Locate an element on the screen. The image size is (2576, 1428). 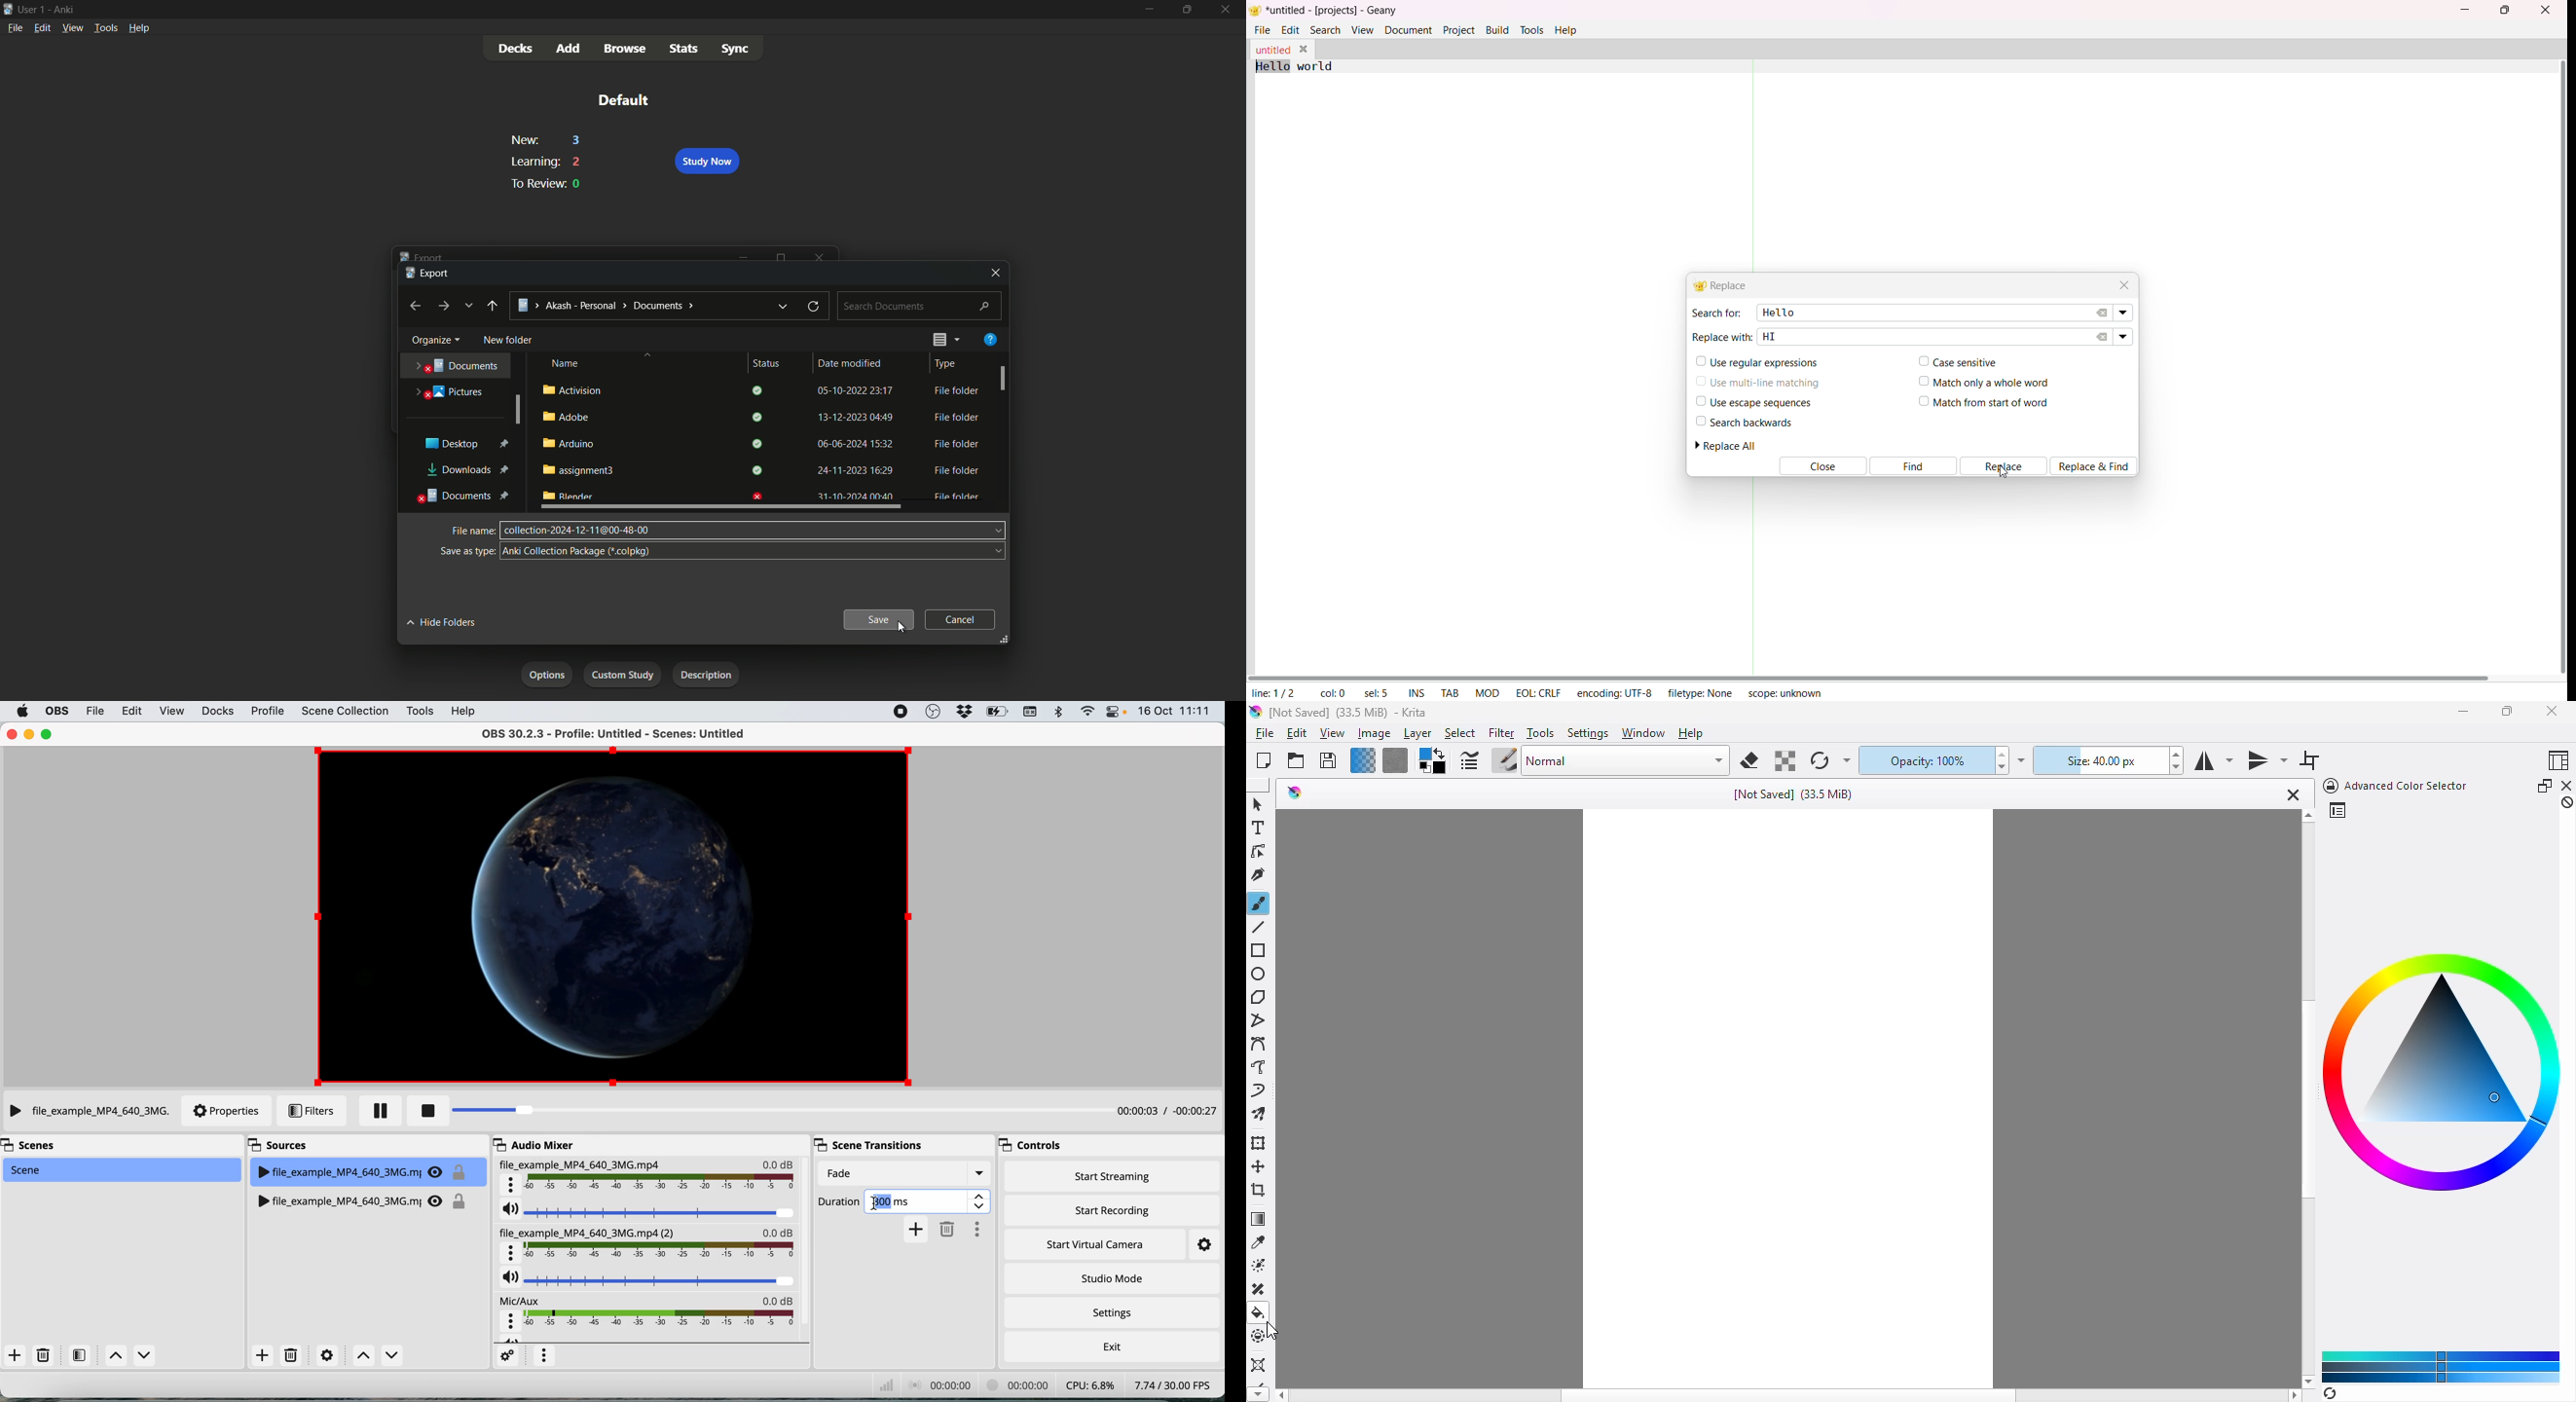
source audio is located at coordinates (645, 1246).